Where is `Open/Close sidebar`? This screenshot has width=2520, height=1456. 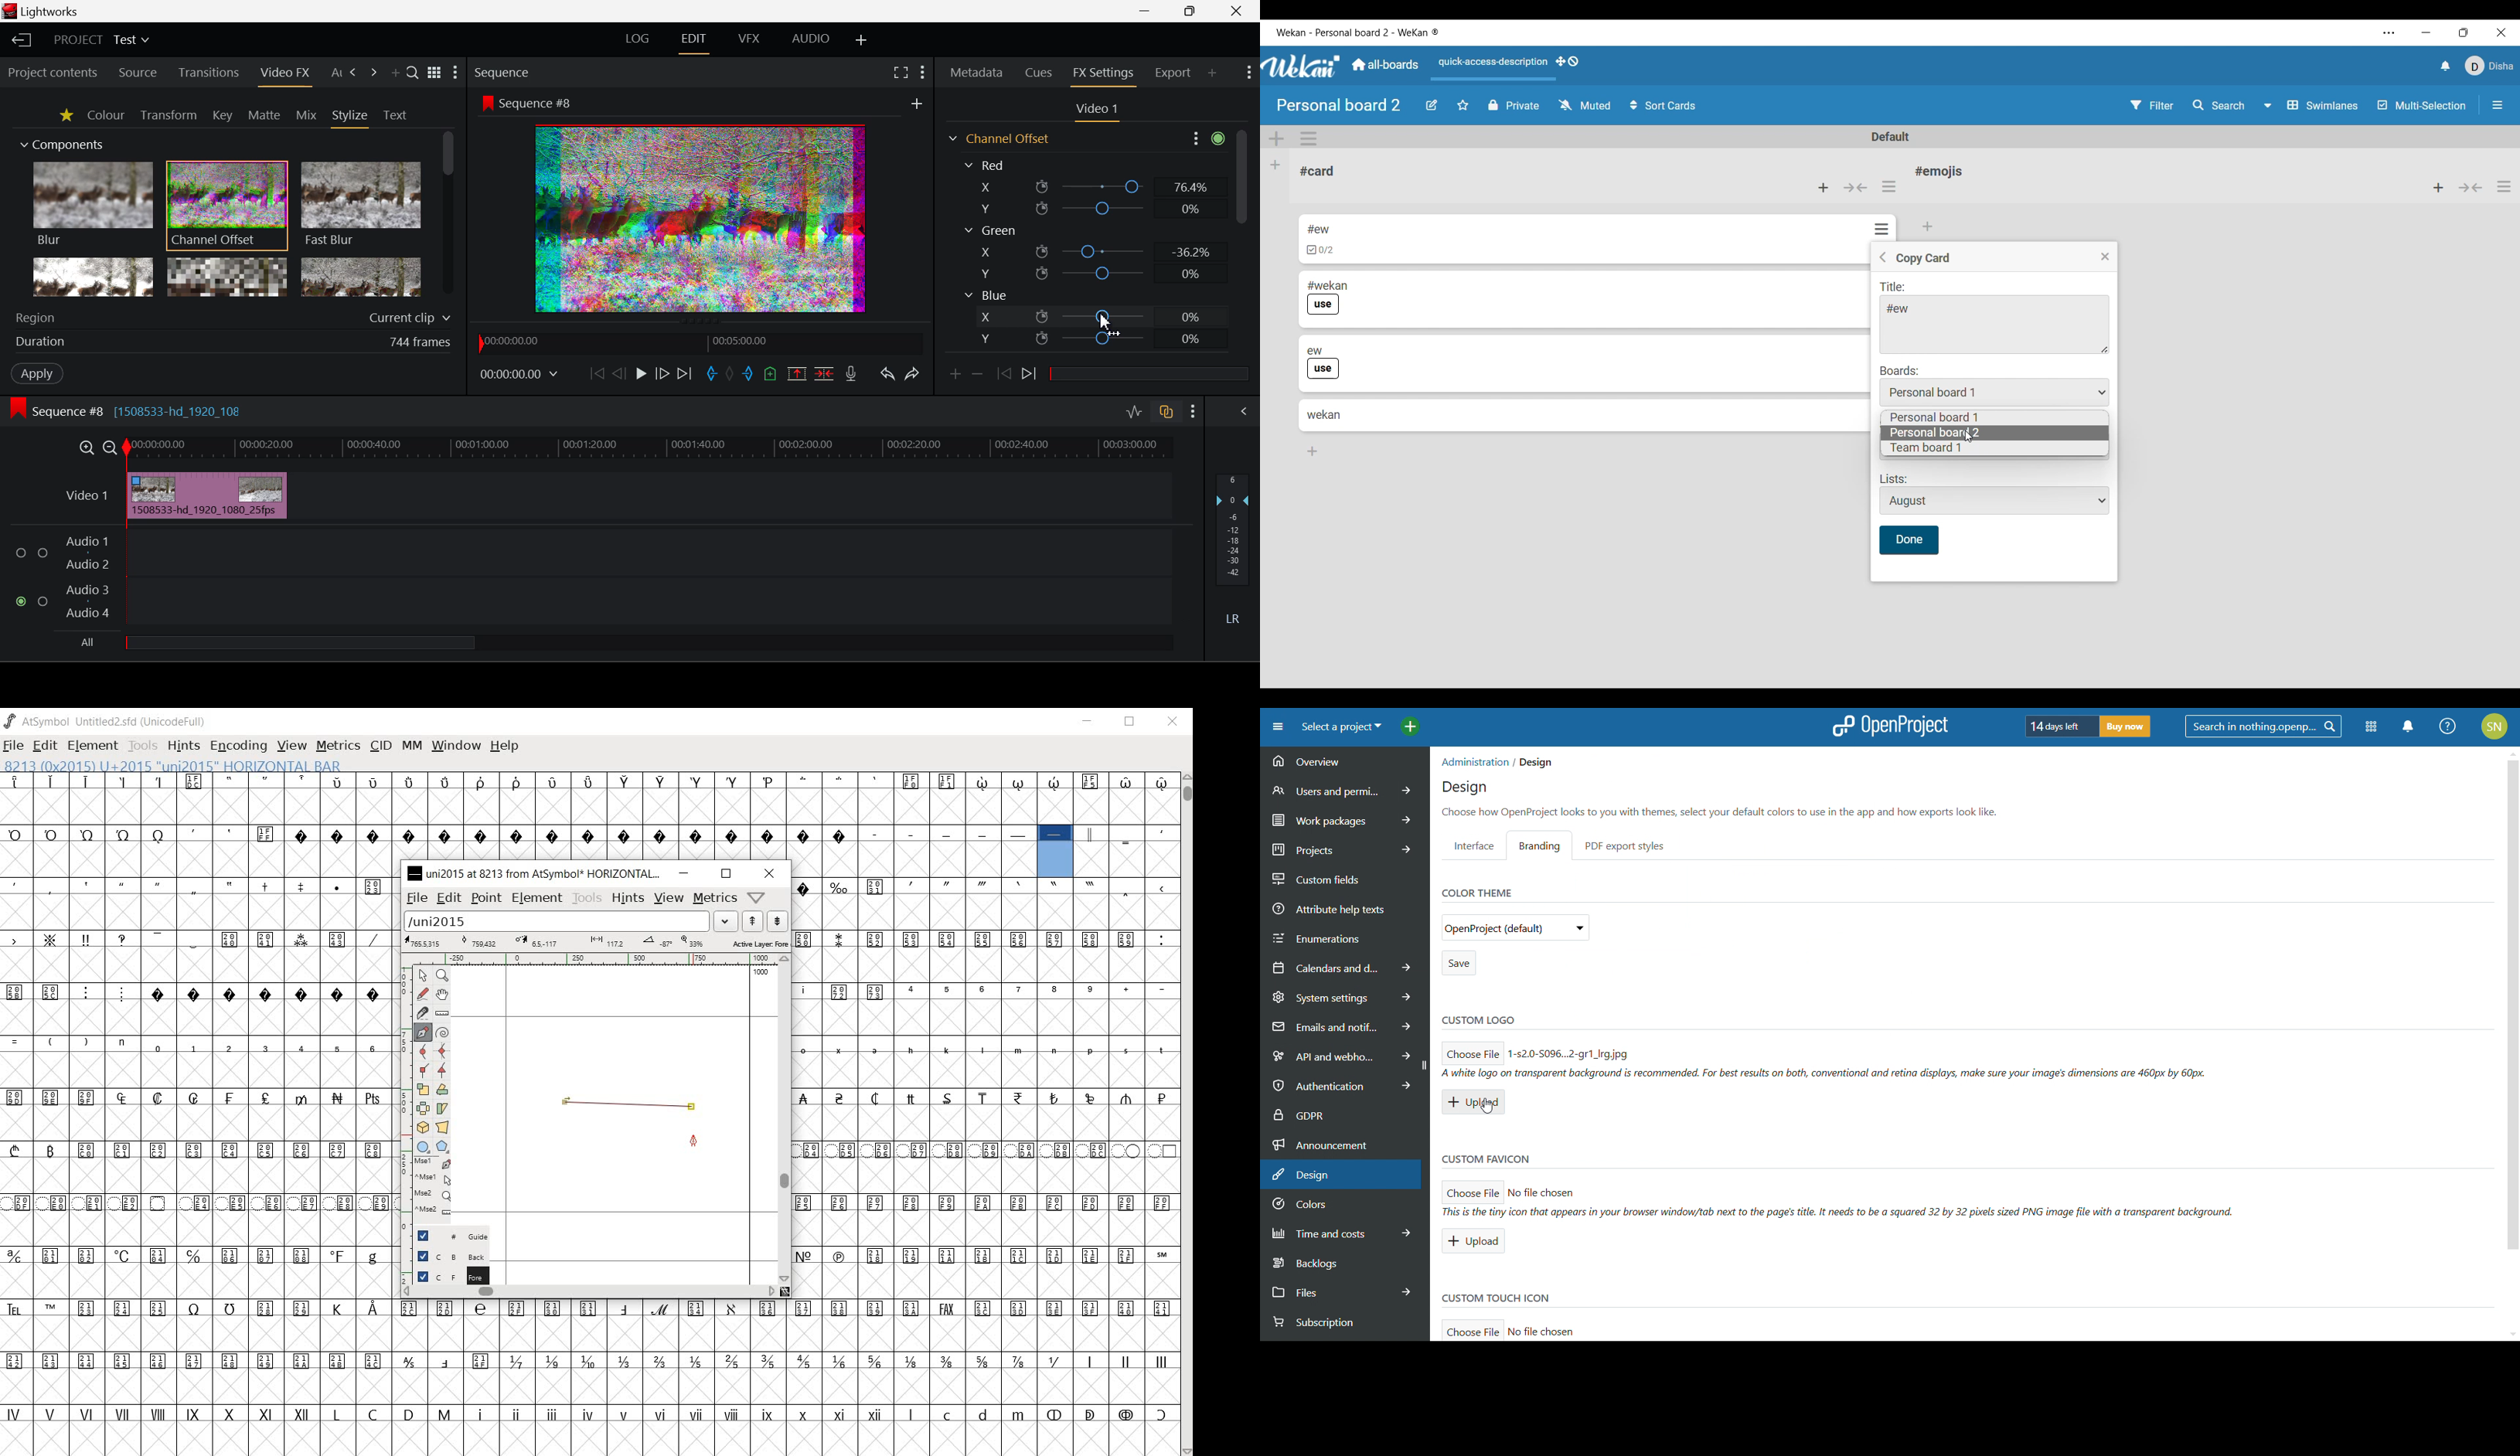 Open/Close sidebar is located at coordinates (2498, 105).